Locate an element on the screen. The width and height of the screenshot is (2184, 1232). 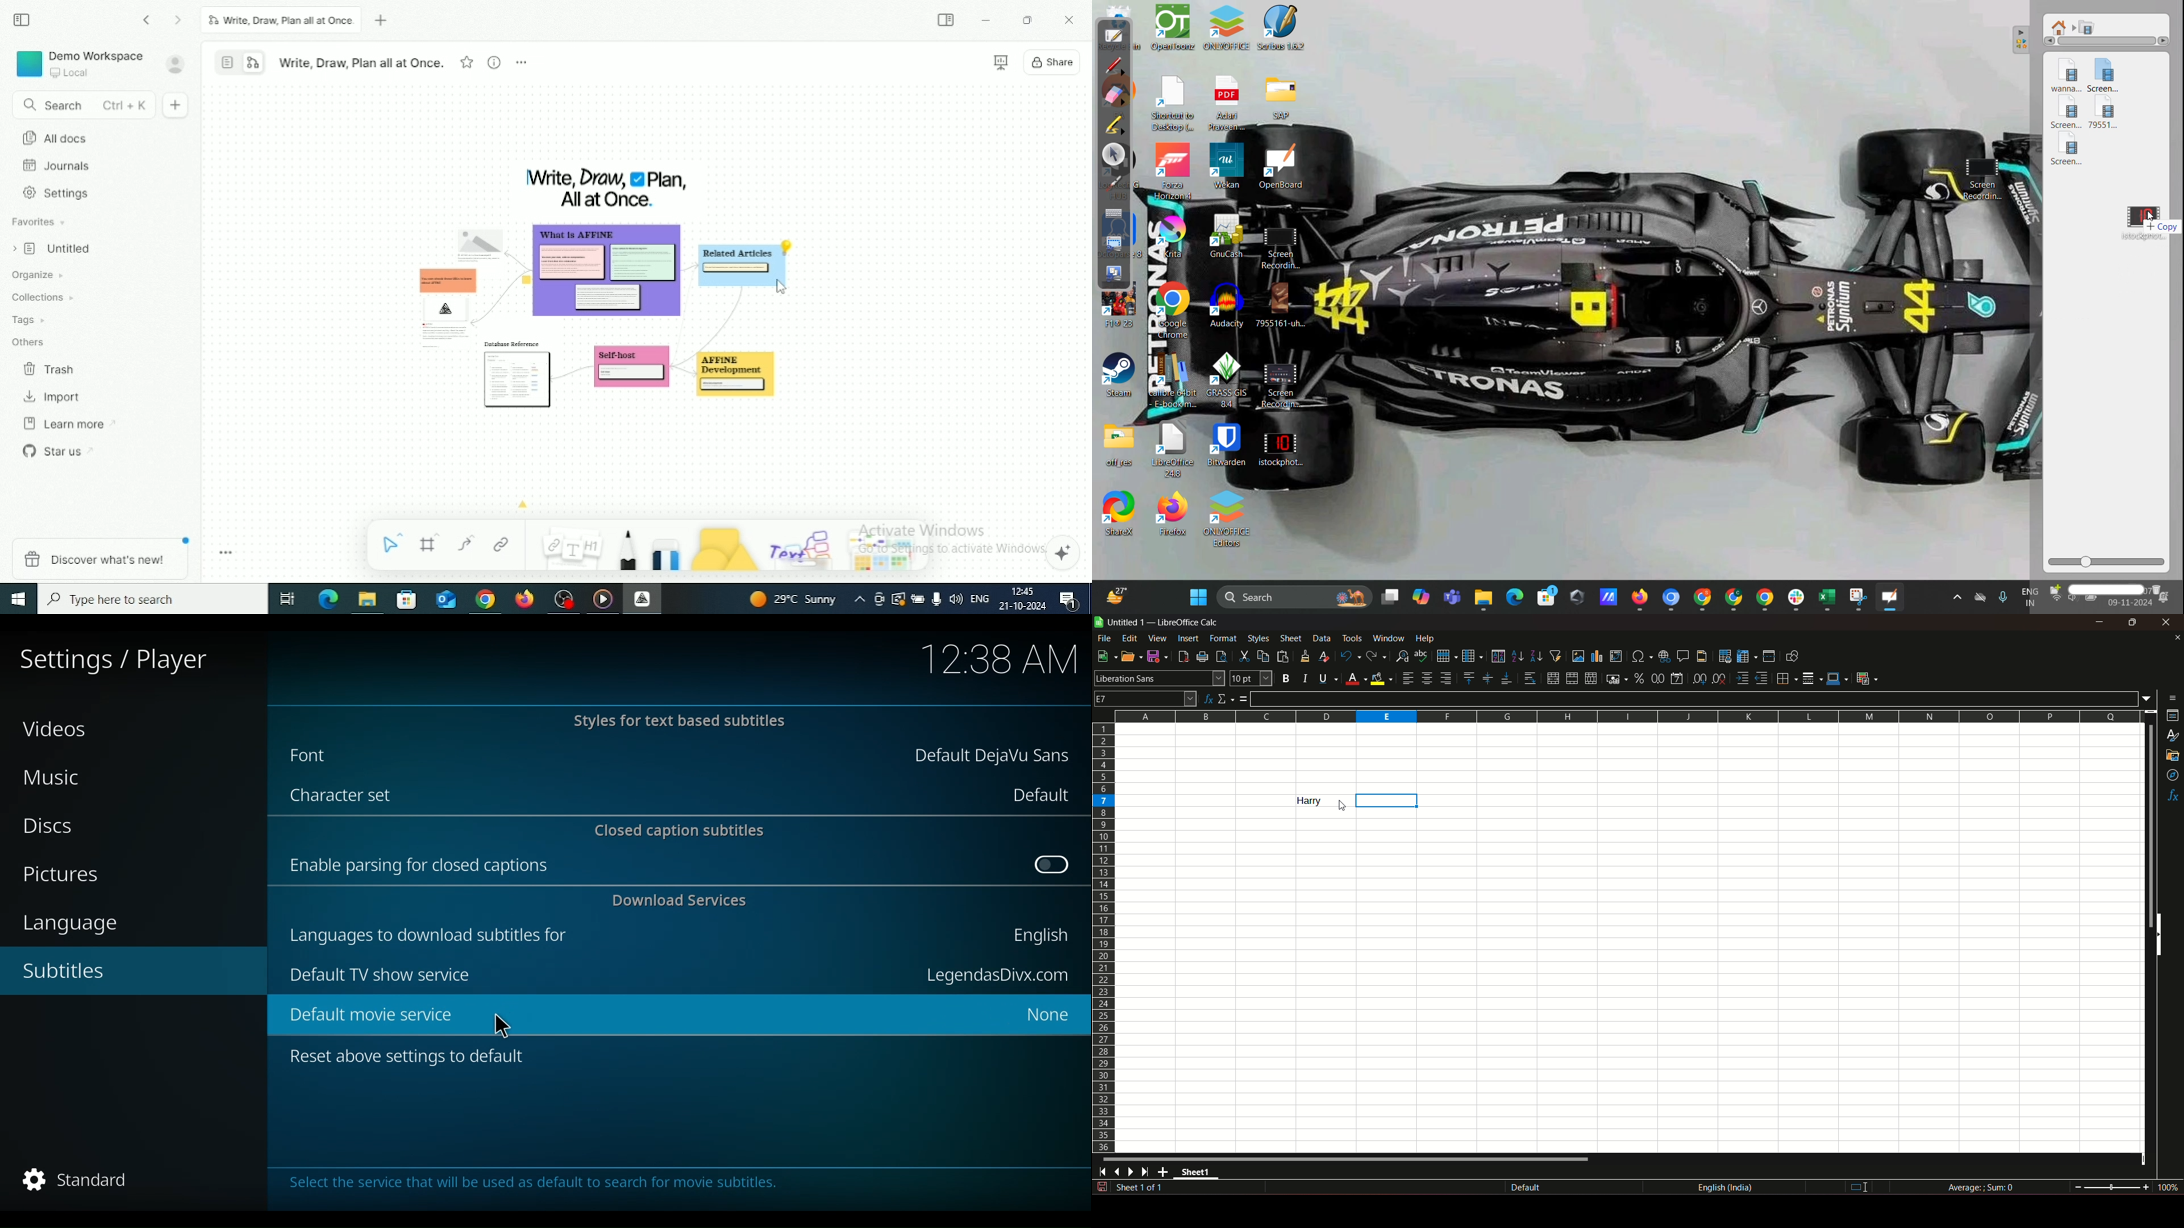
input line is located at coordinates (1695, 698).